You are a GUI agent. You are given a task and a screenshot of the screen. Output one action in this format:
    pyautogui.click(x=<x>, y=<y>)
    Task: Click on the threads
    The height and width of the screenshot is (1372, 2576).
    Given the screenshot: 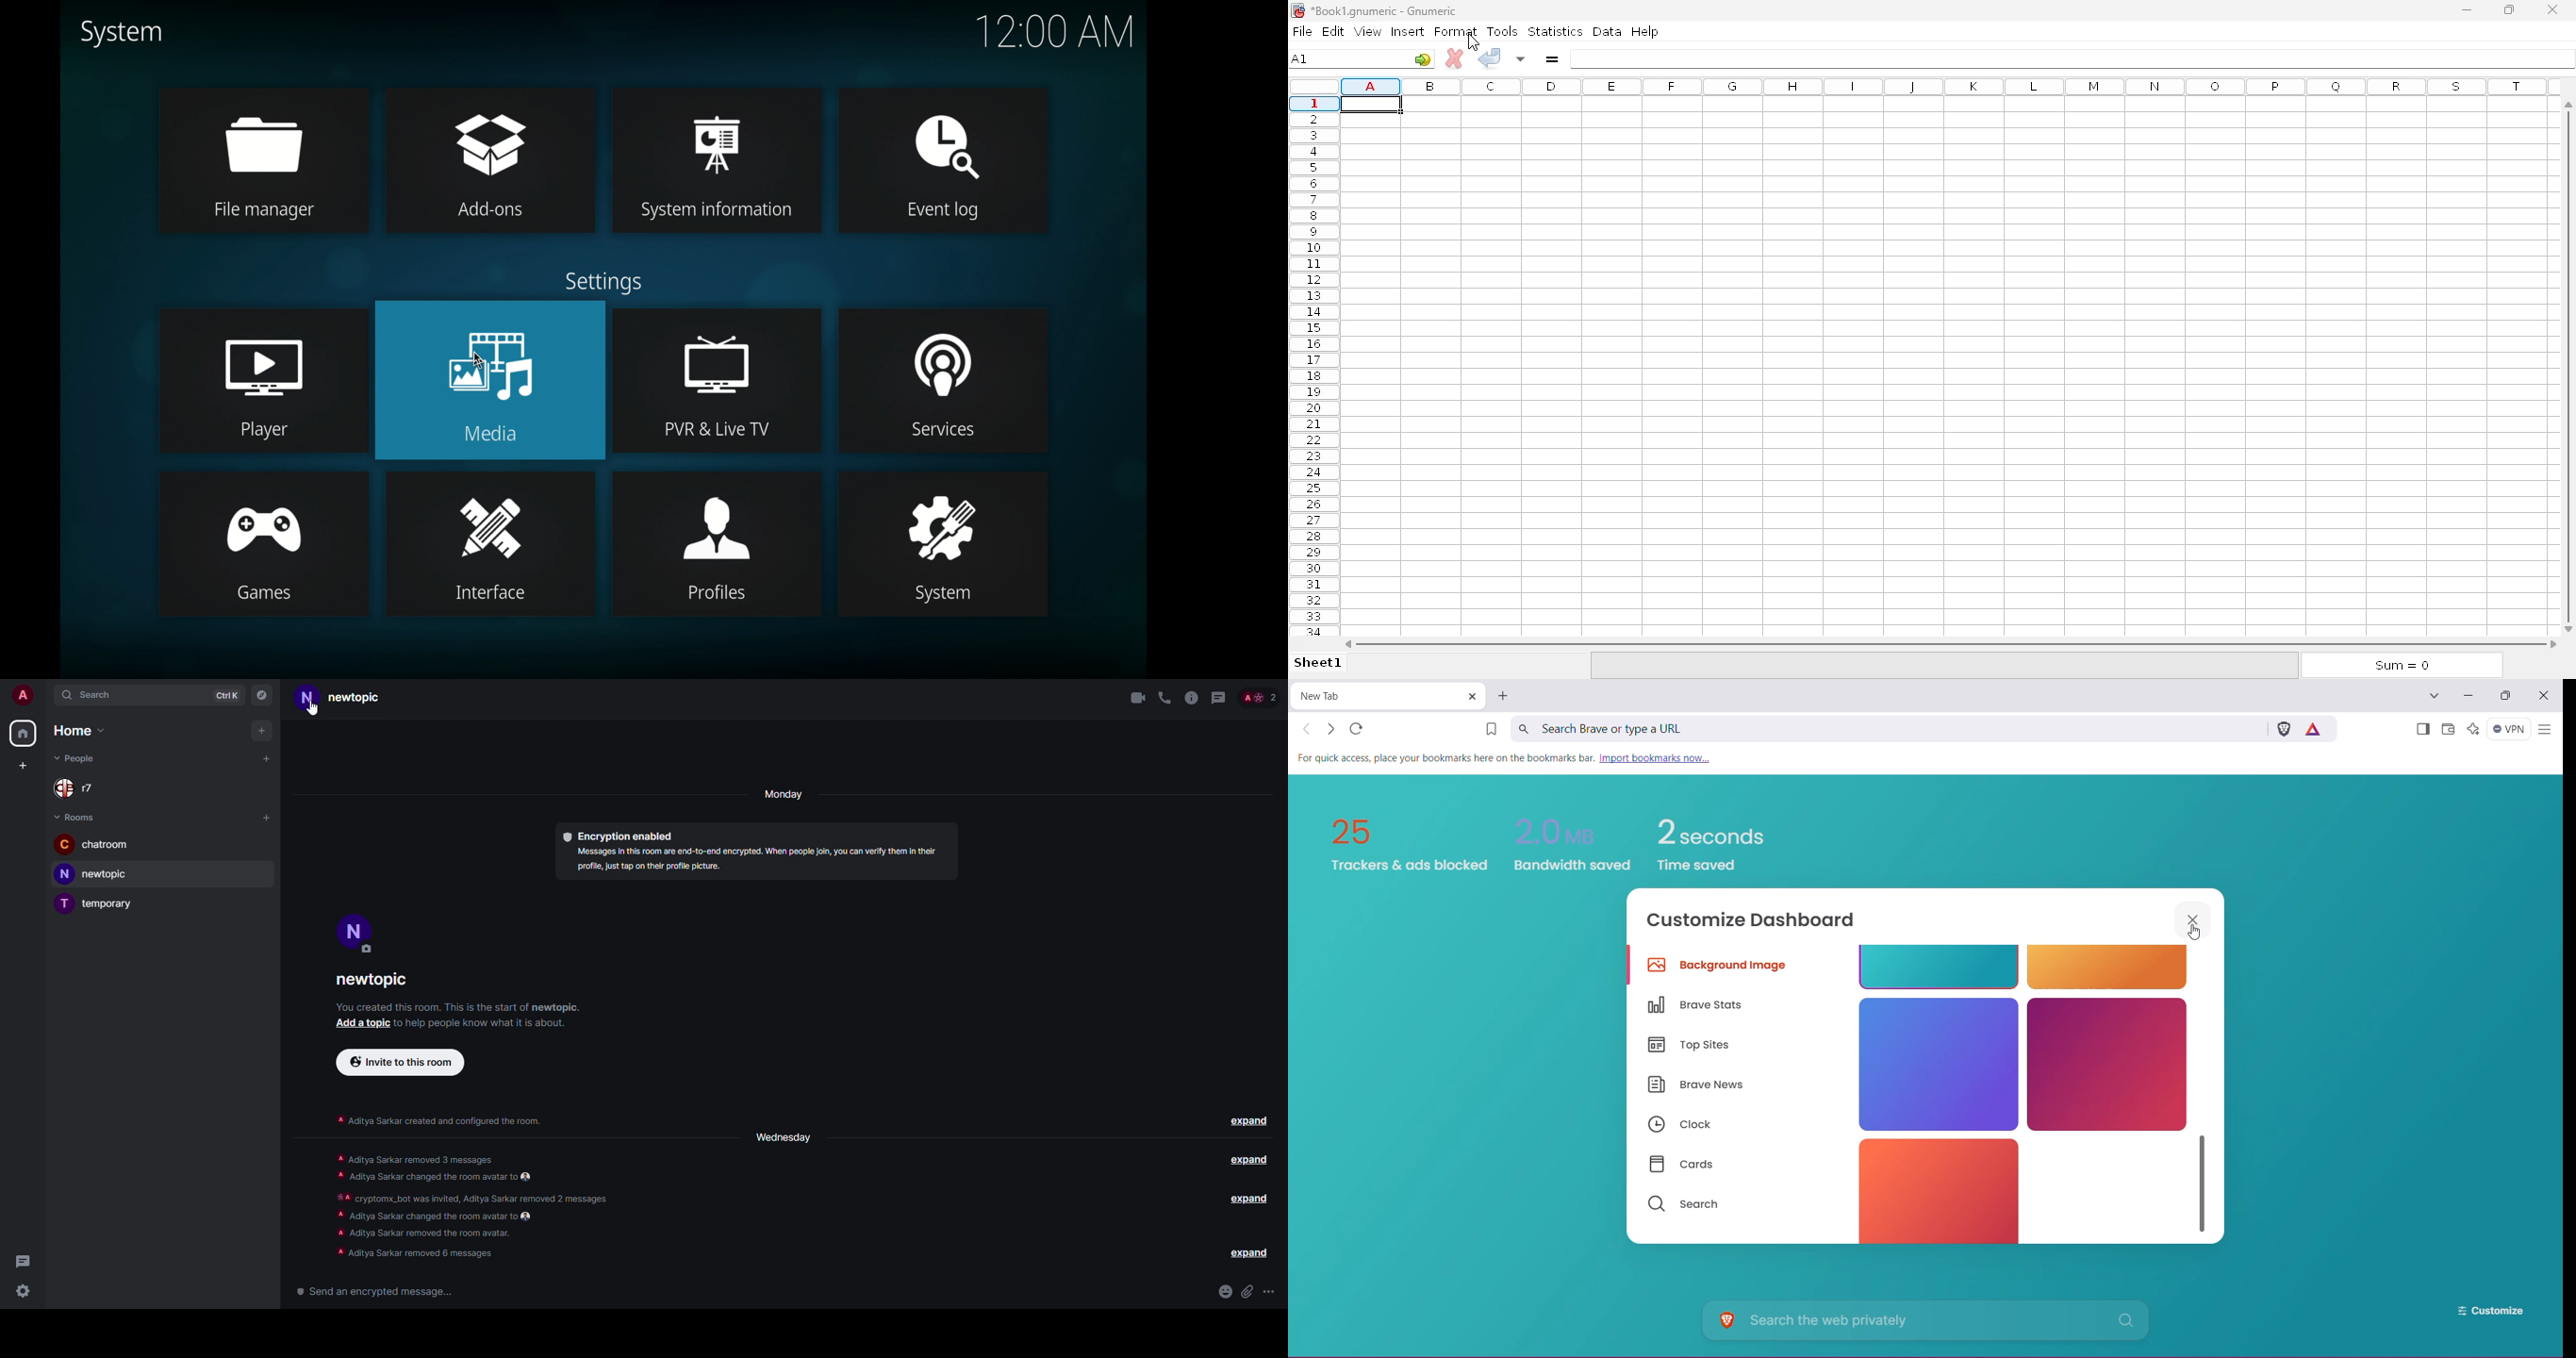 What is the action you would take?
    pyautogui.click(x=1218, y=697)
    